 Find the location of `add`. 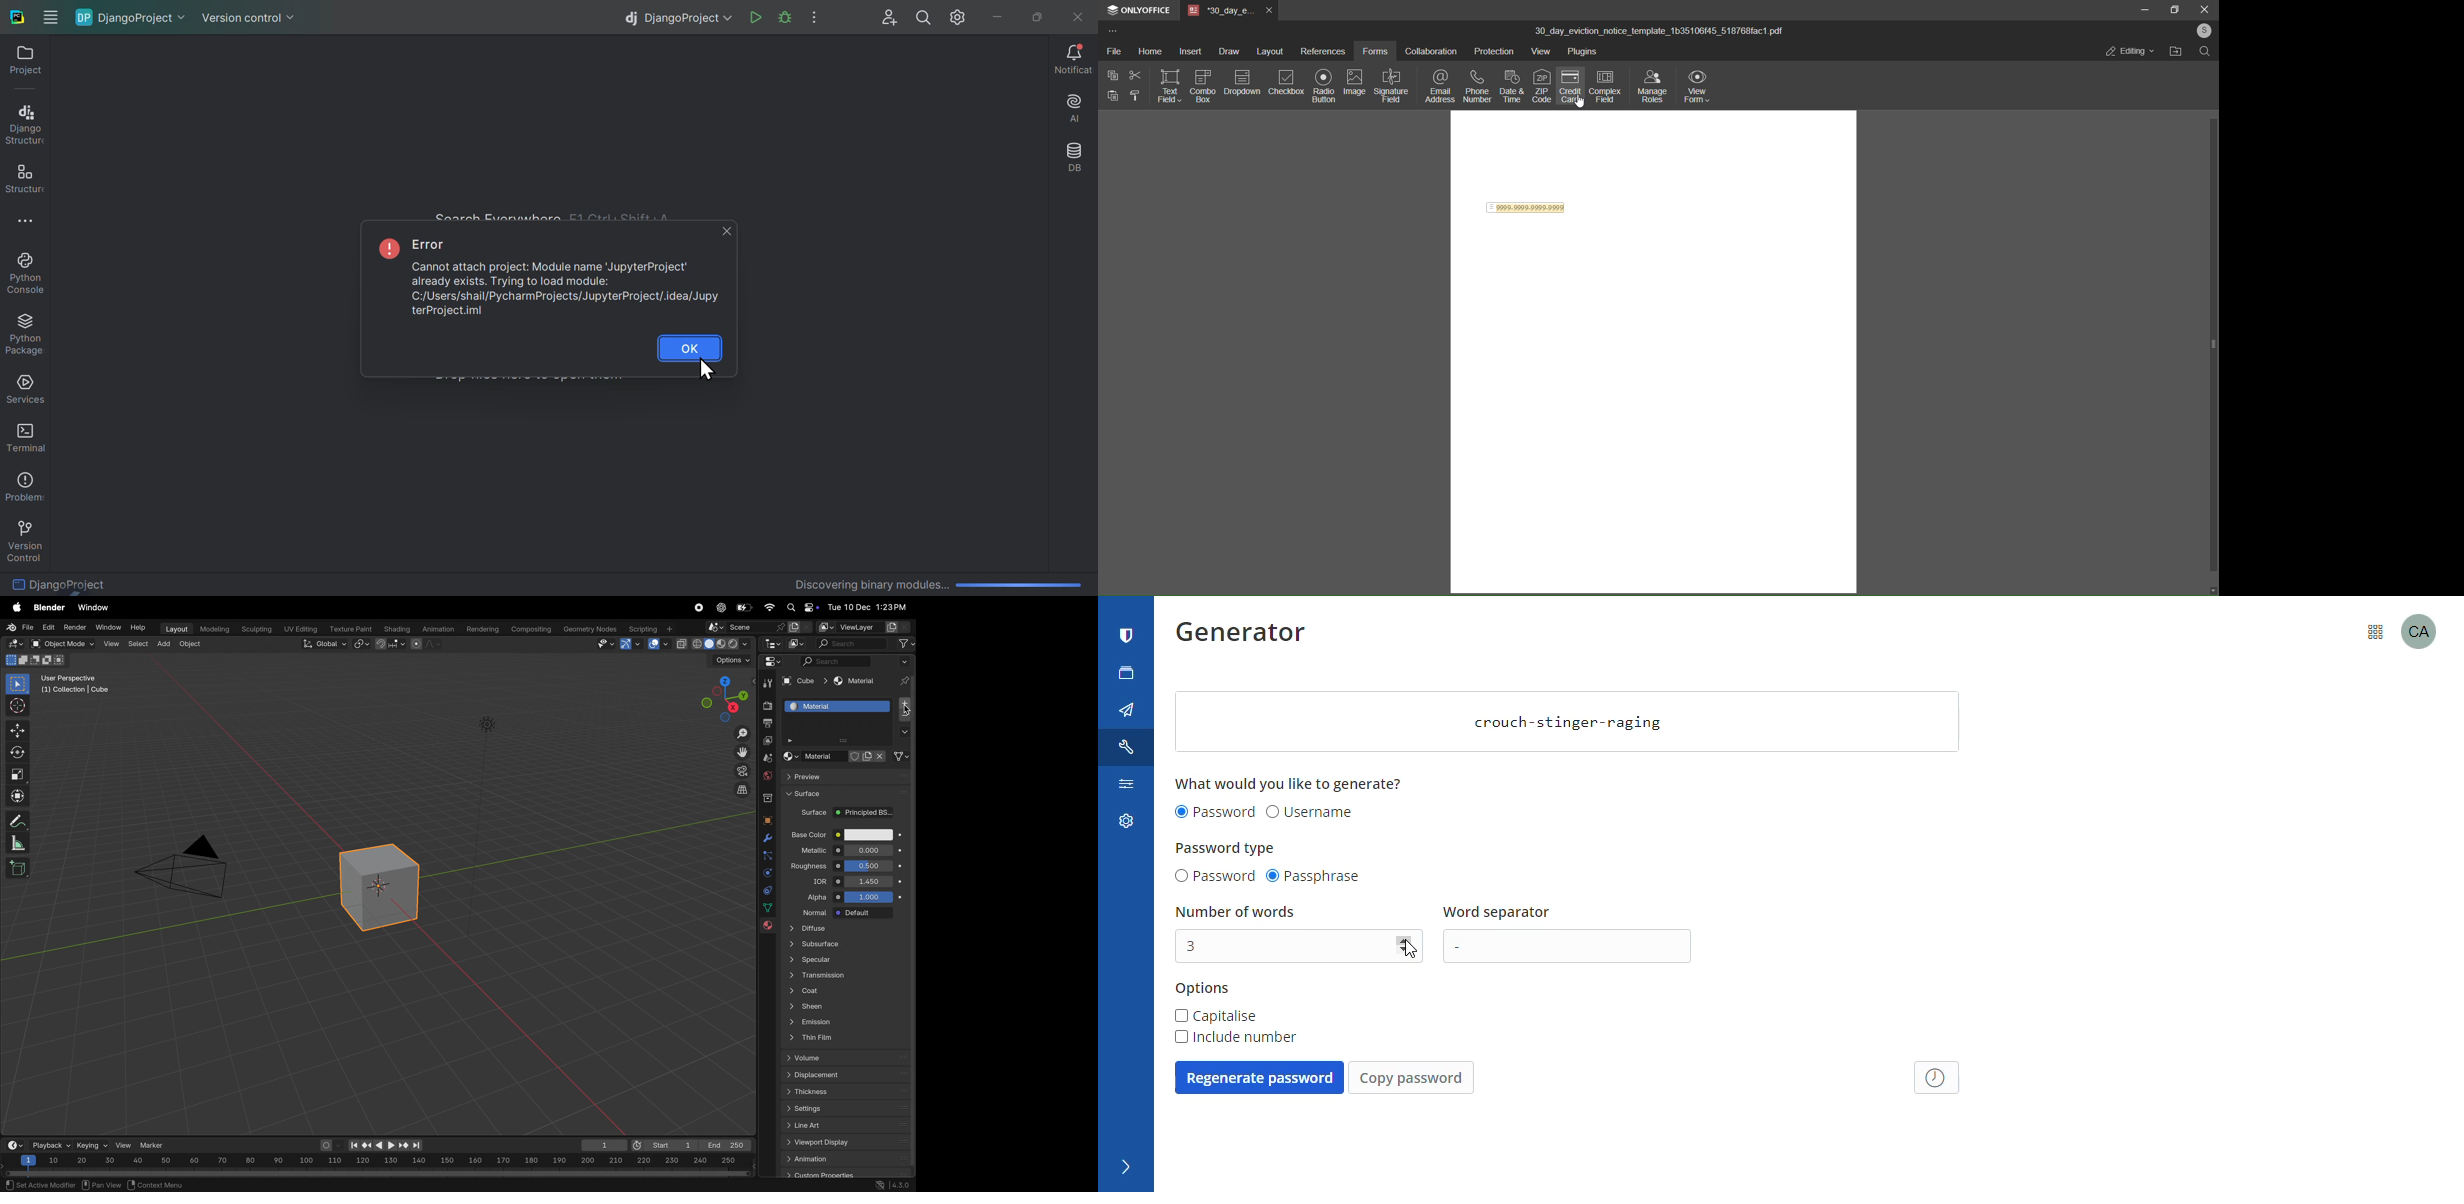

add is located at coordinates (165, 642).